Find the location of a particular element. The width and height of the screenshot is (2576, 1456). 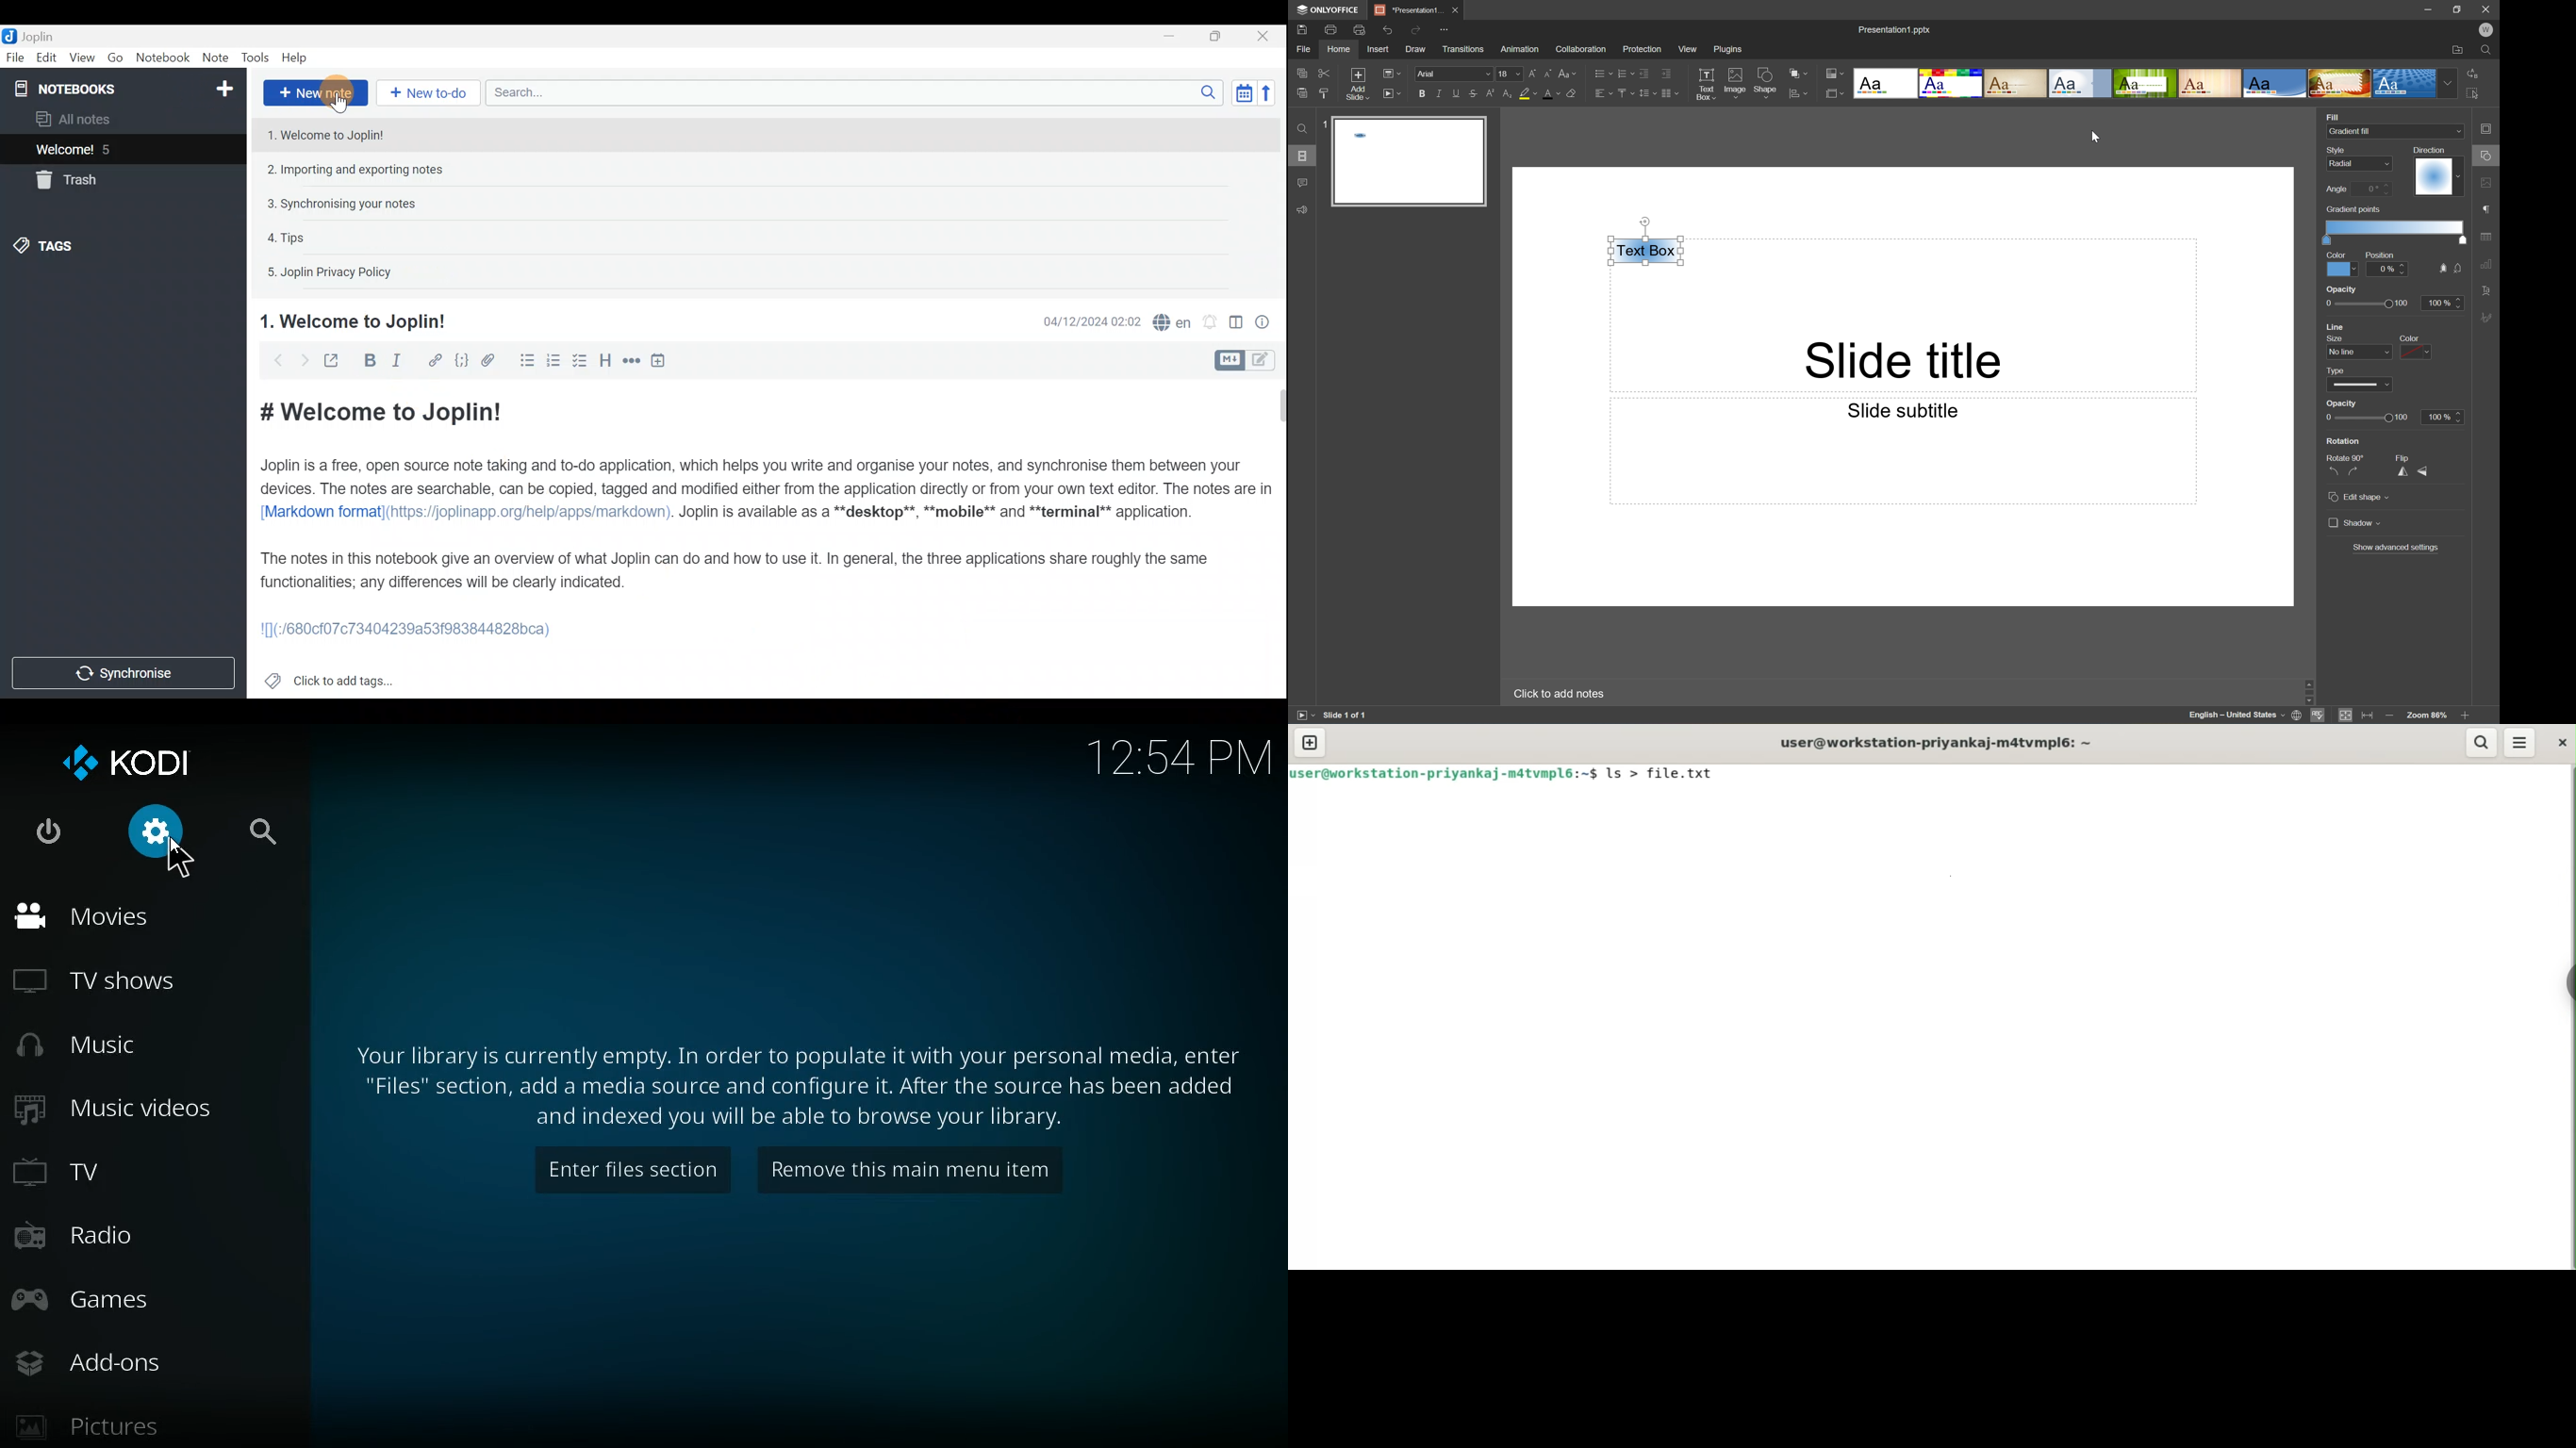

Chart settings is located at coordinates (2490, 267).